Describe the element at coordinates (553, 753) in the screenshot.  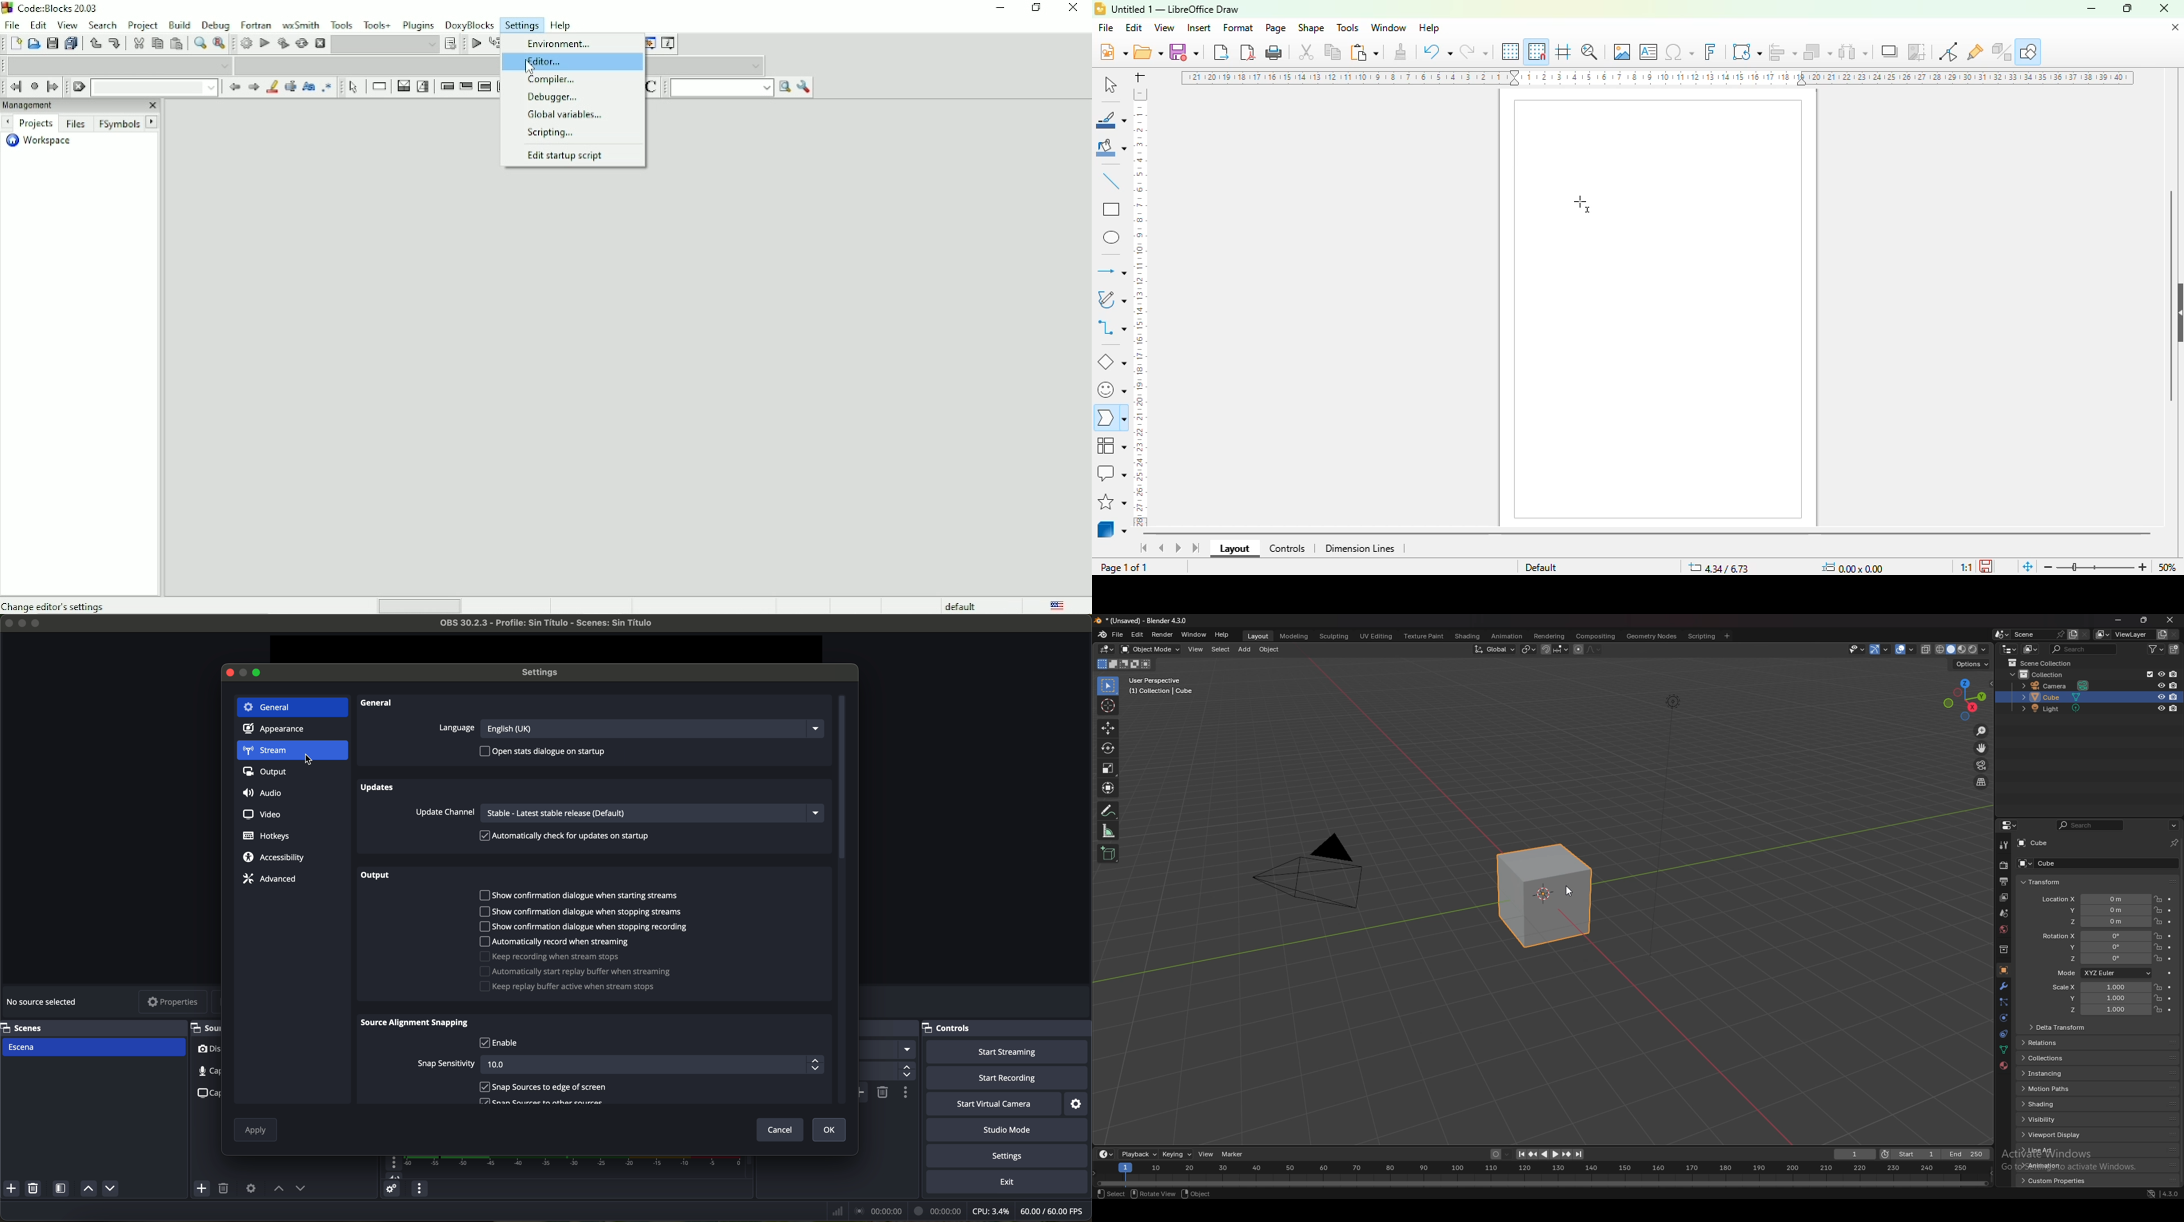
I see `open starts dialogue on startup` at that location.